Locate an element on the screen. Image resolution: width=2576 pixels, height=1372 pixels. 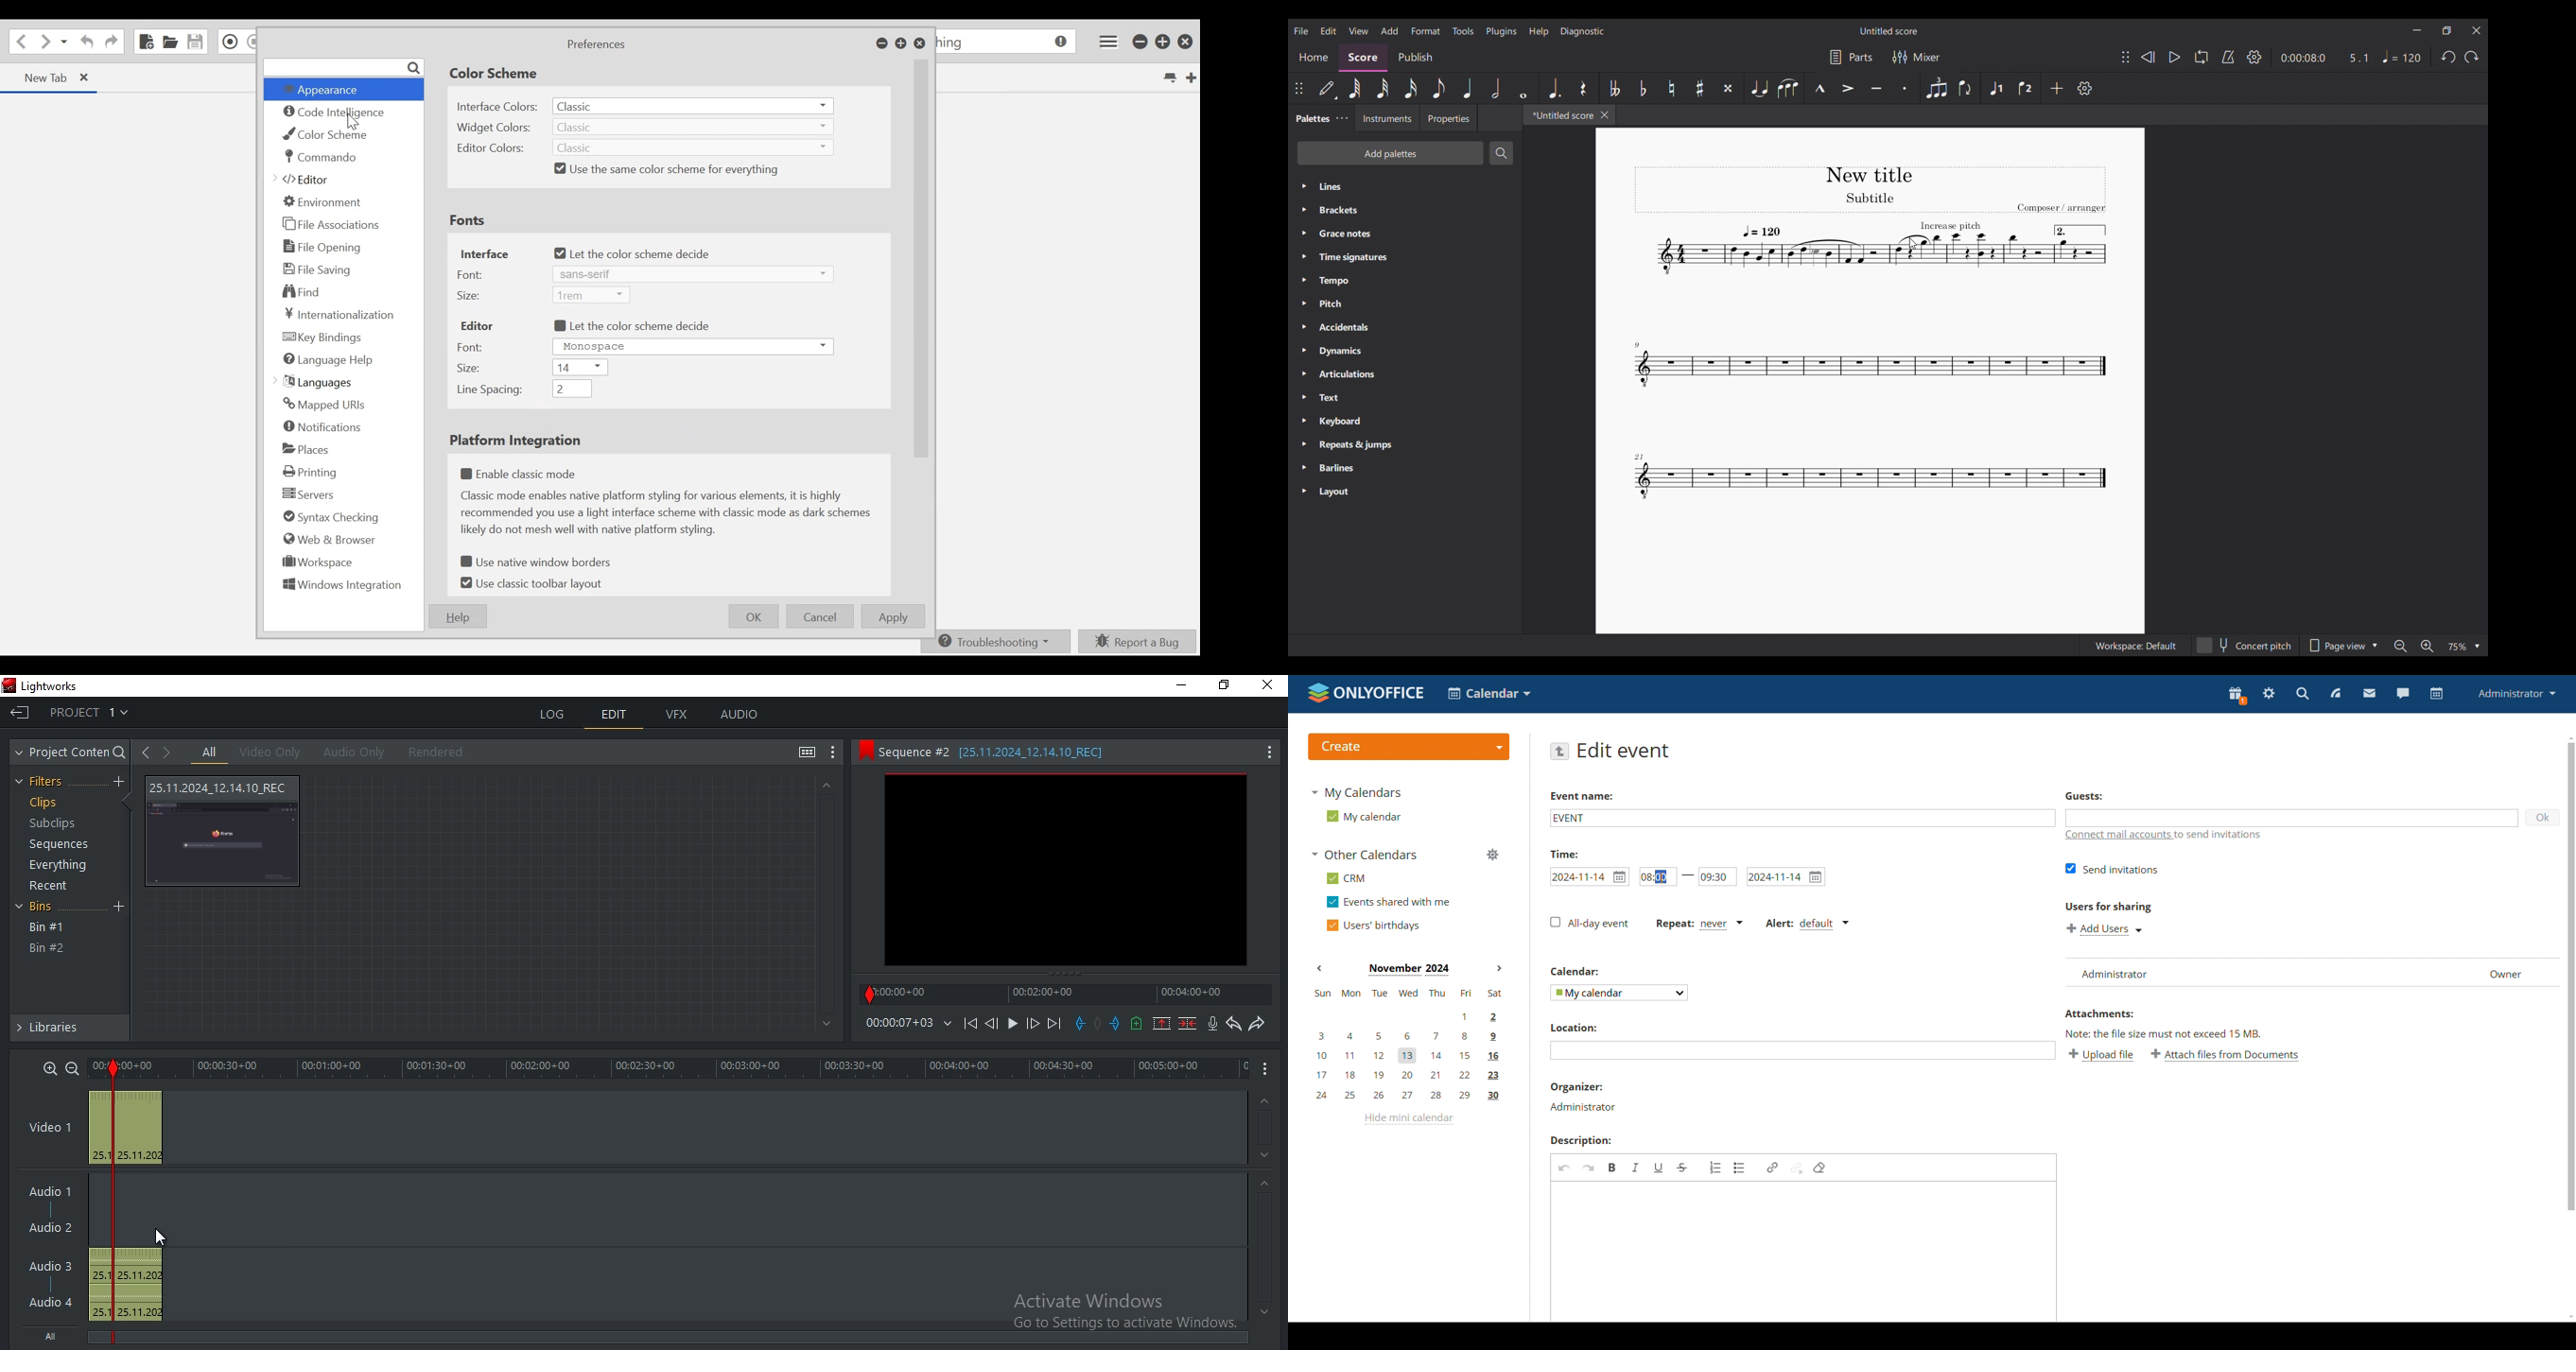
Close interface is located at coordinates (2477, 31).